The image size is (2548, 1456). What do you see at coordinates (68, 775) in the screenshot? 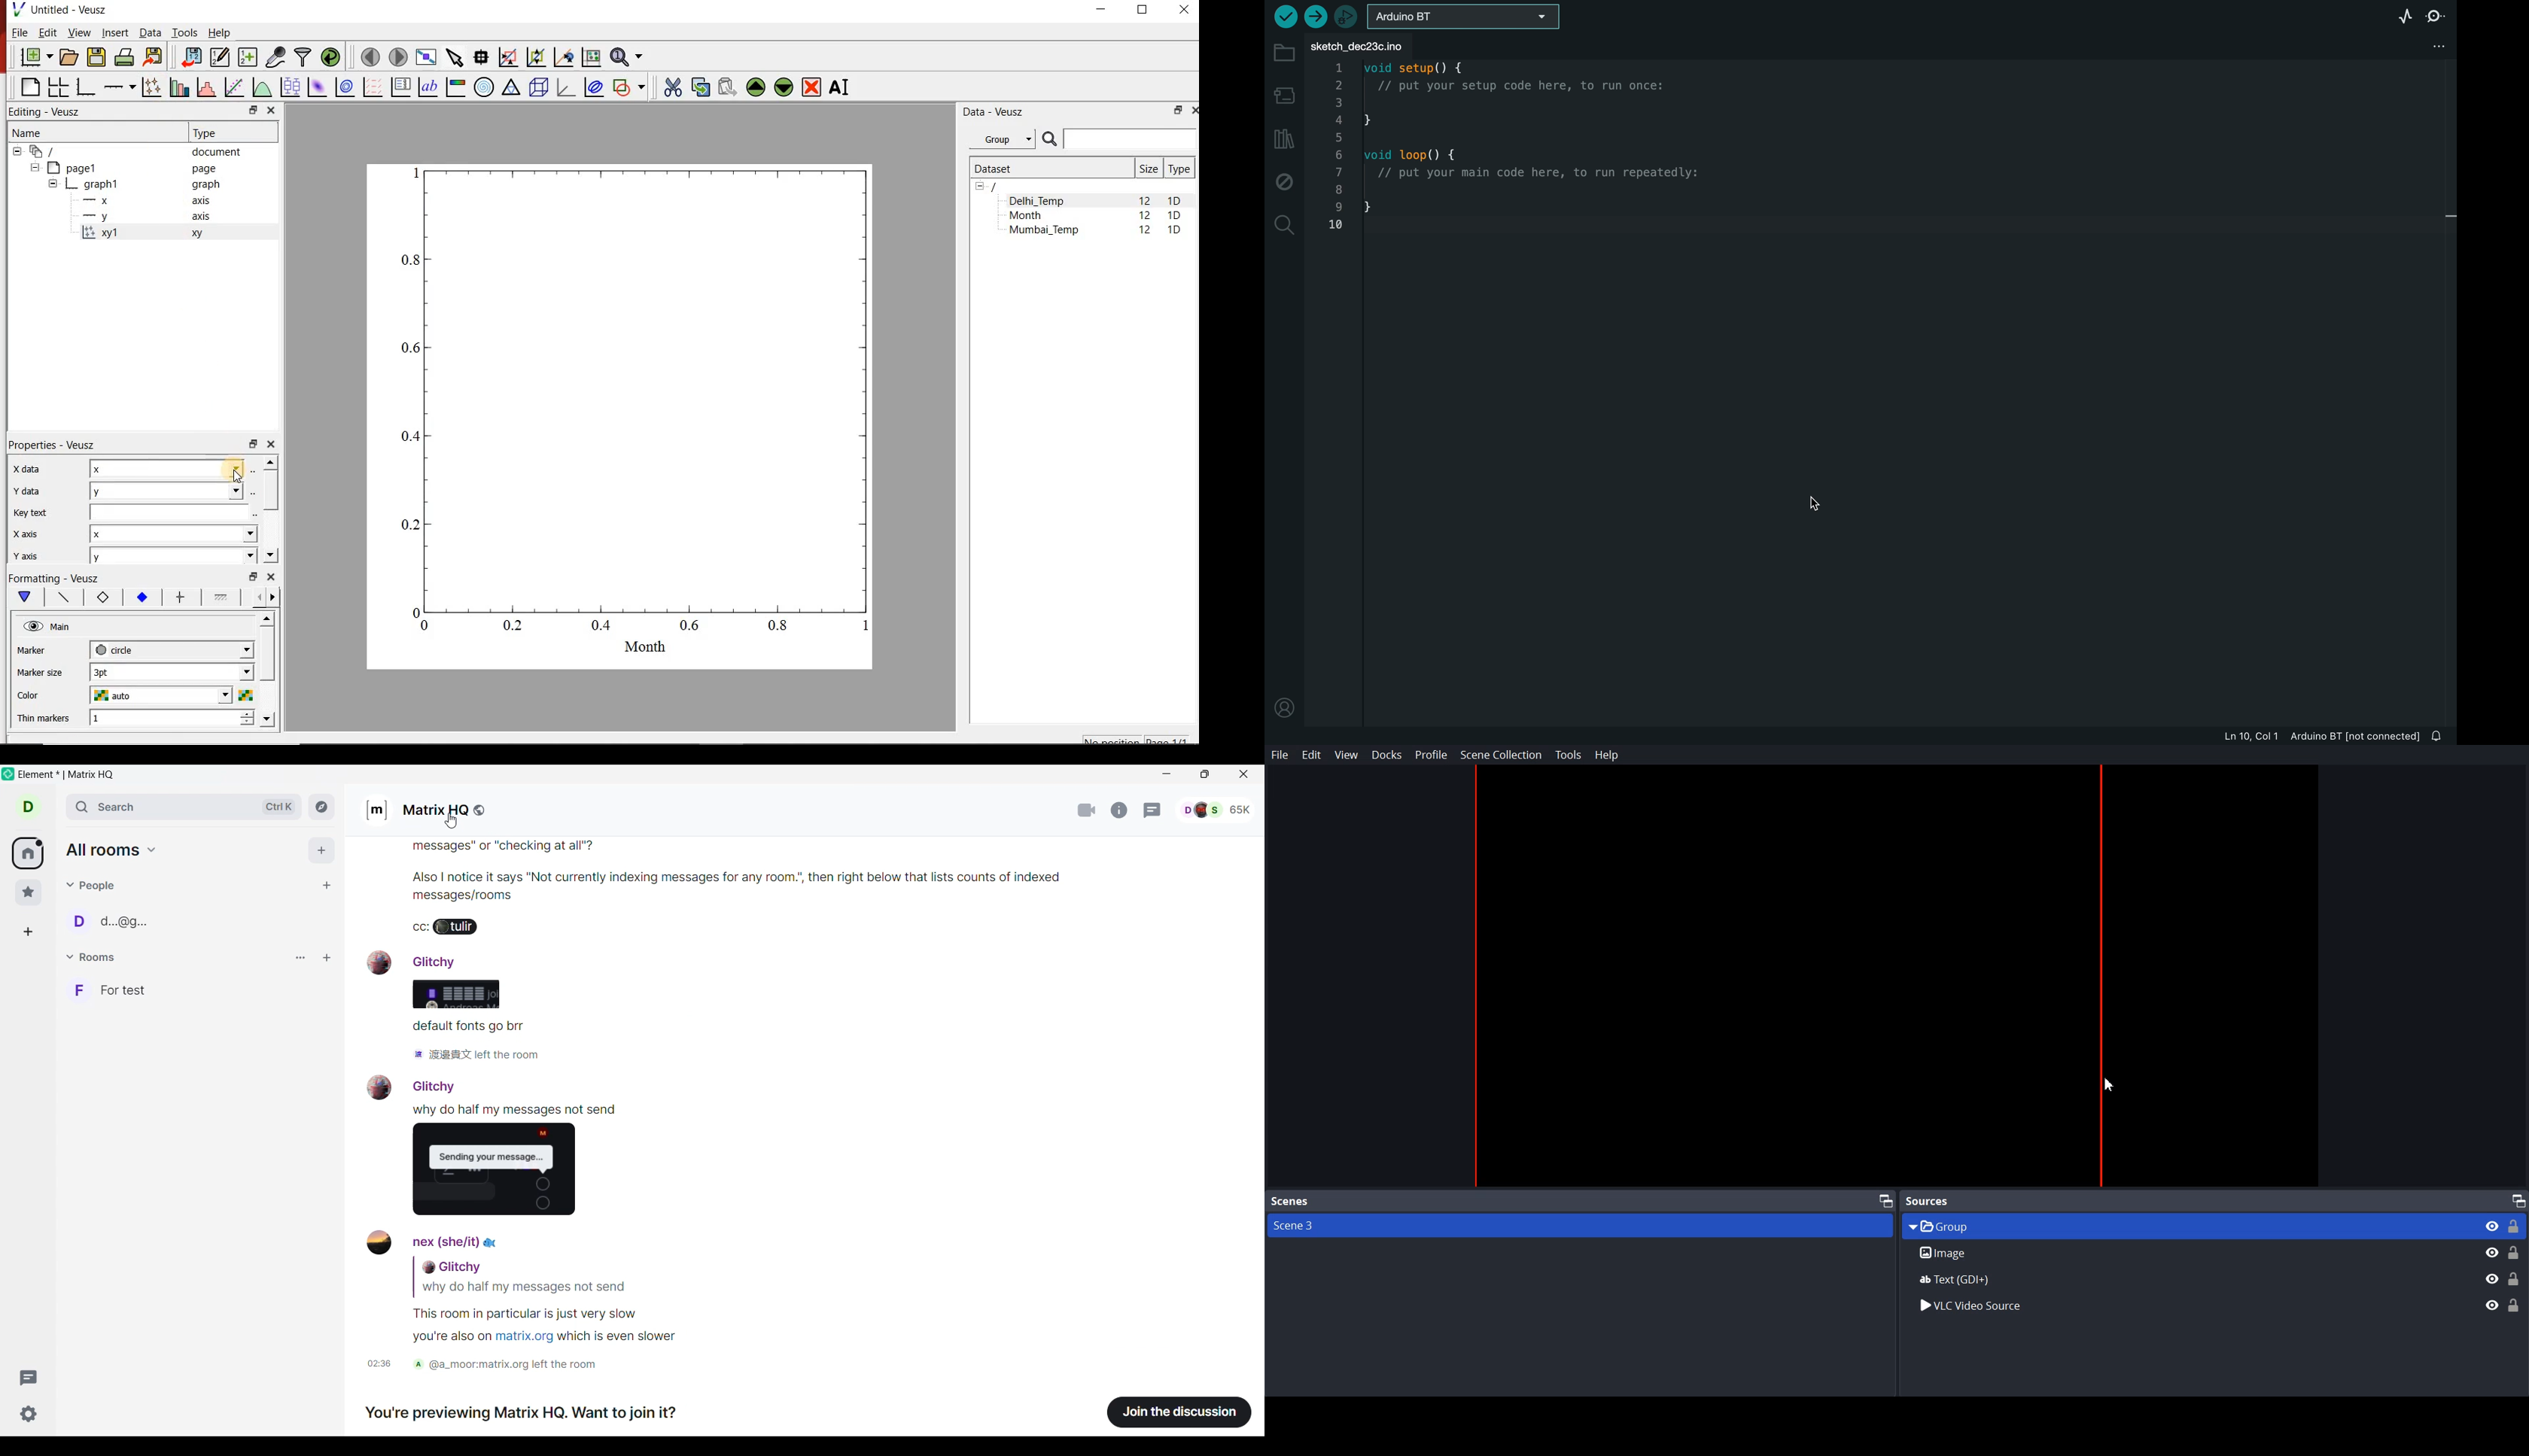
I see `element for test` at bounding box center [68, 775].